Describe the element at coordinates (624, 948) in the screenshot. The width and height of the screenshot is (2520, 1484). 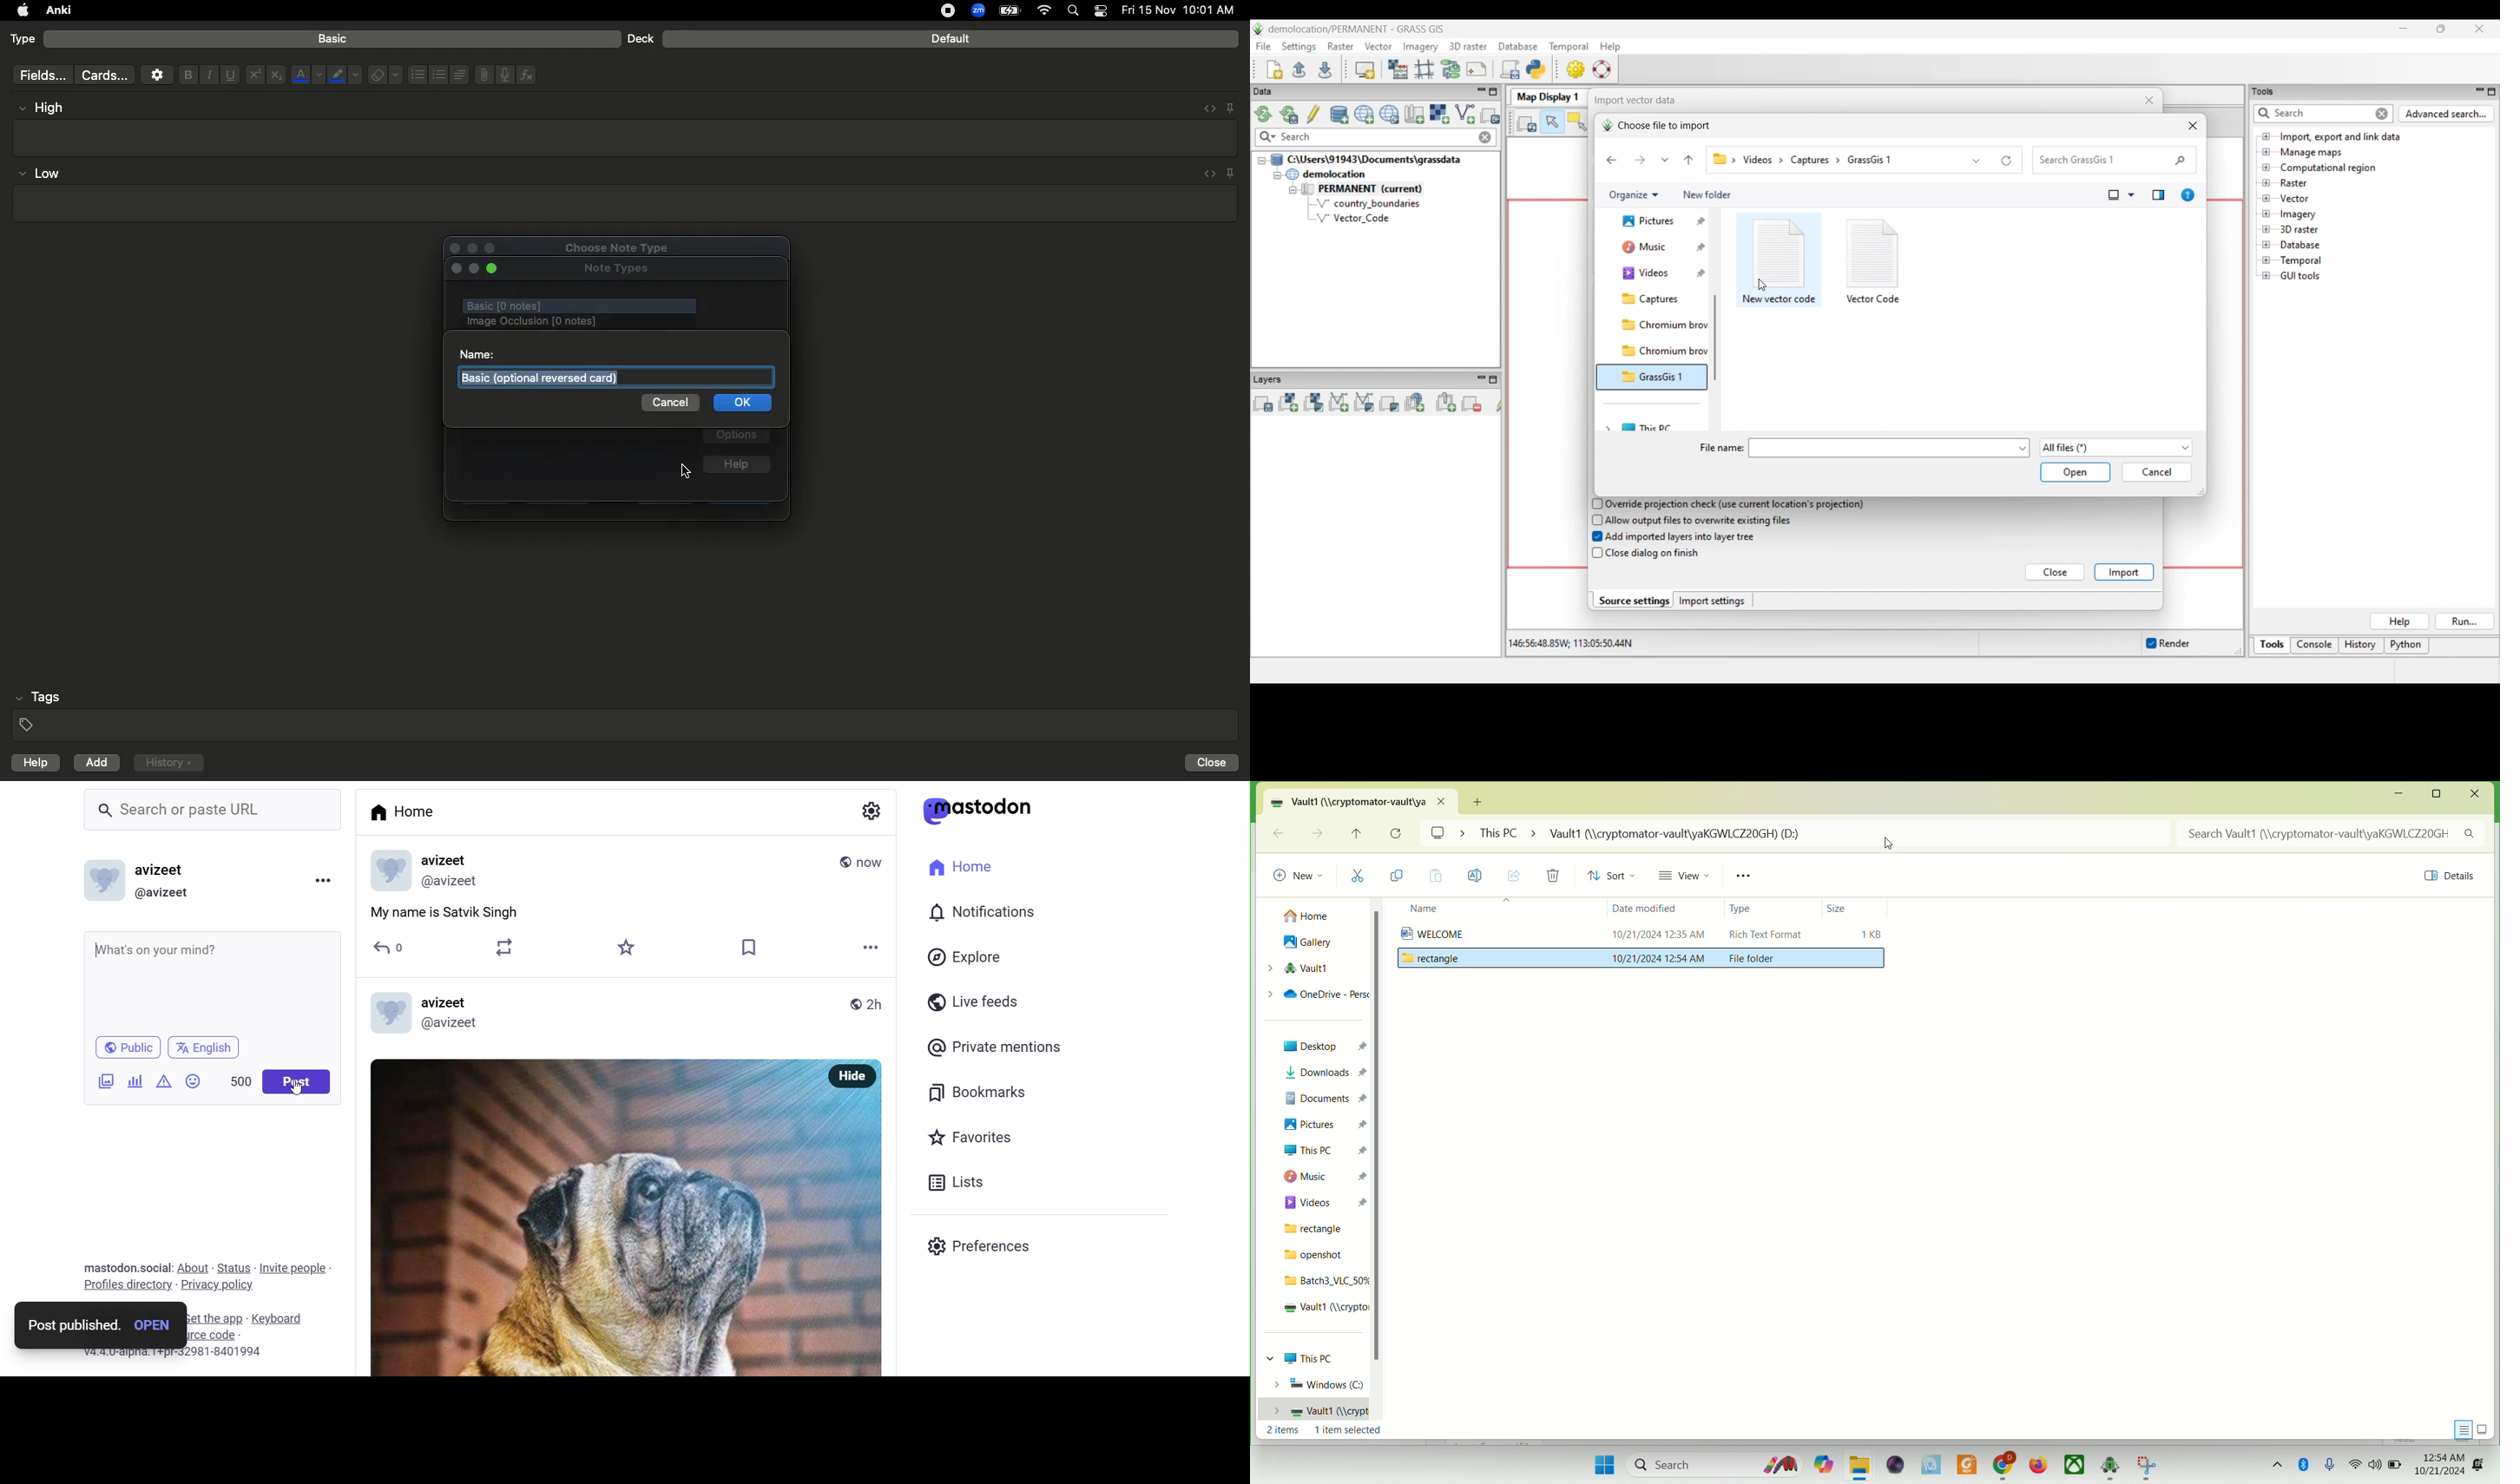
I see `favorite` at that location.